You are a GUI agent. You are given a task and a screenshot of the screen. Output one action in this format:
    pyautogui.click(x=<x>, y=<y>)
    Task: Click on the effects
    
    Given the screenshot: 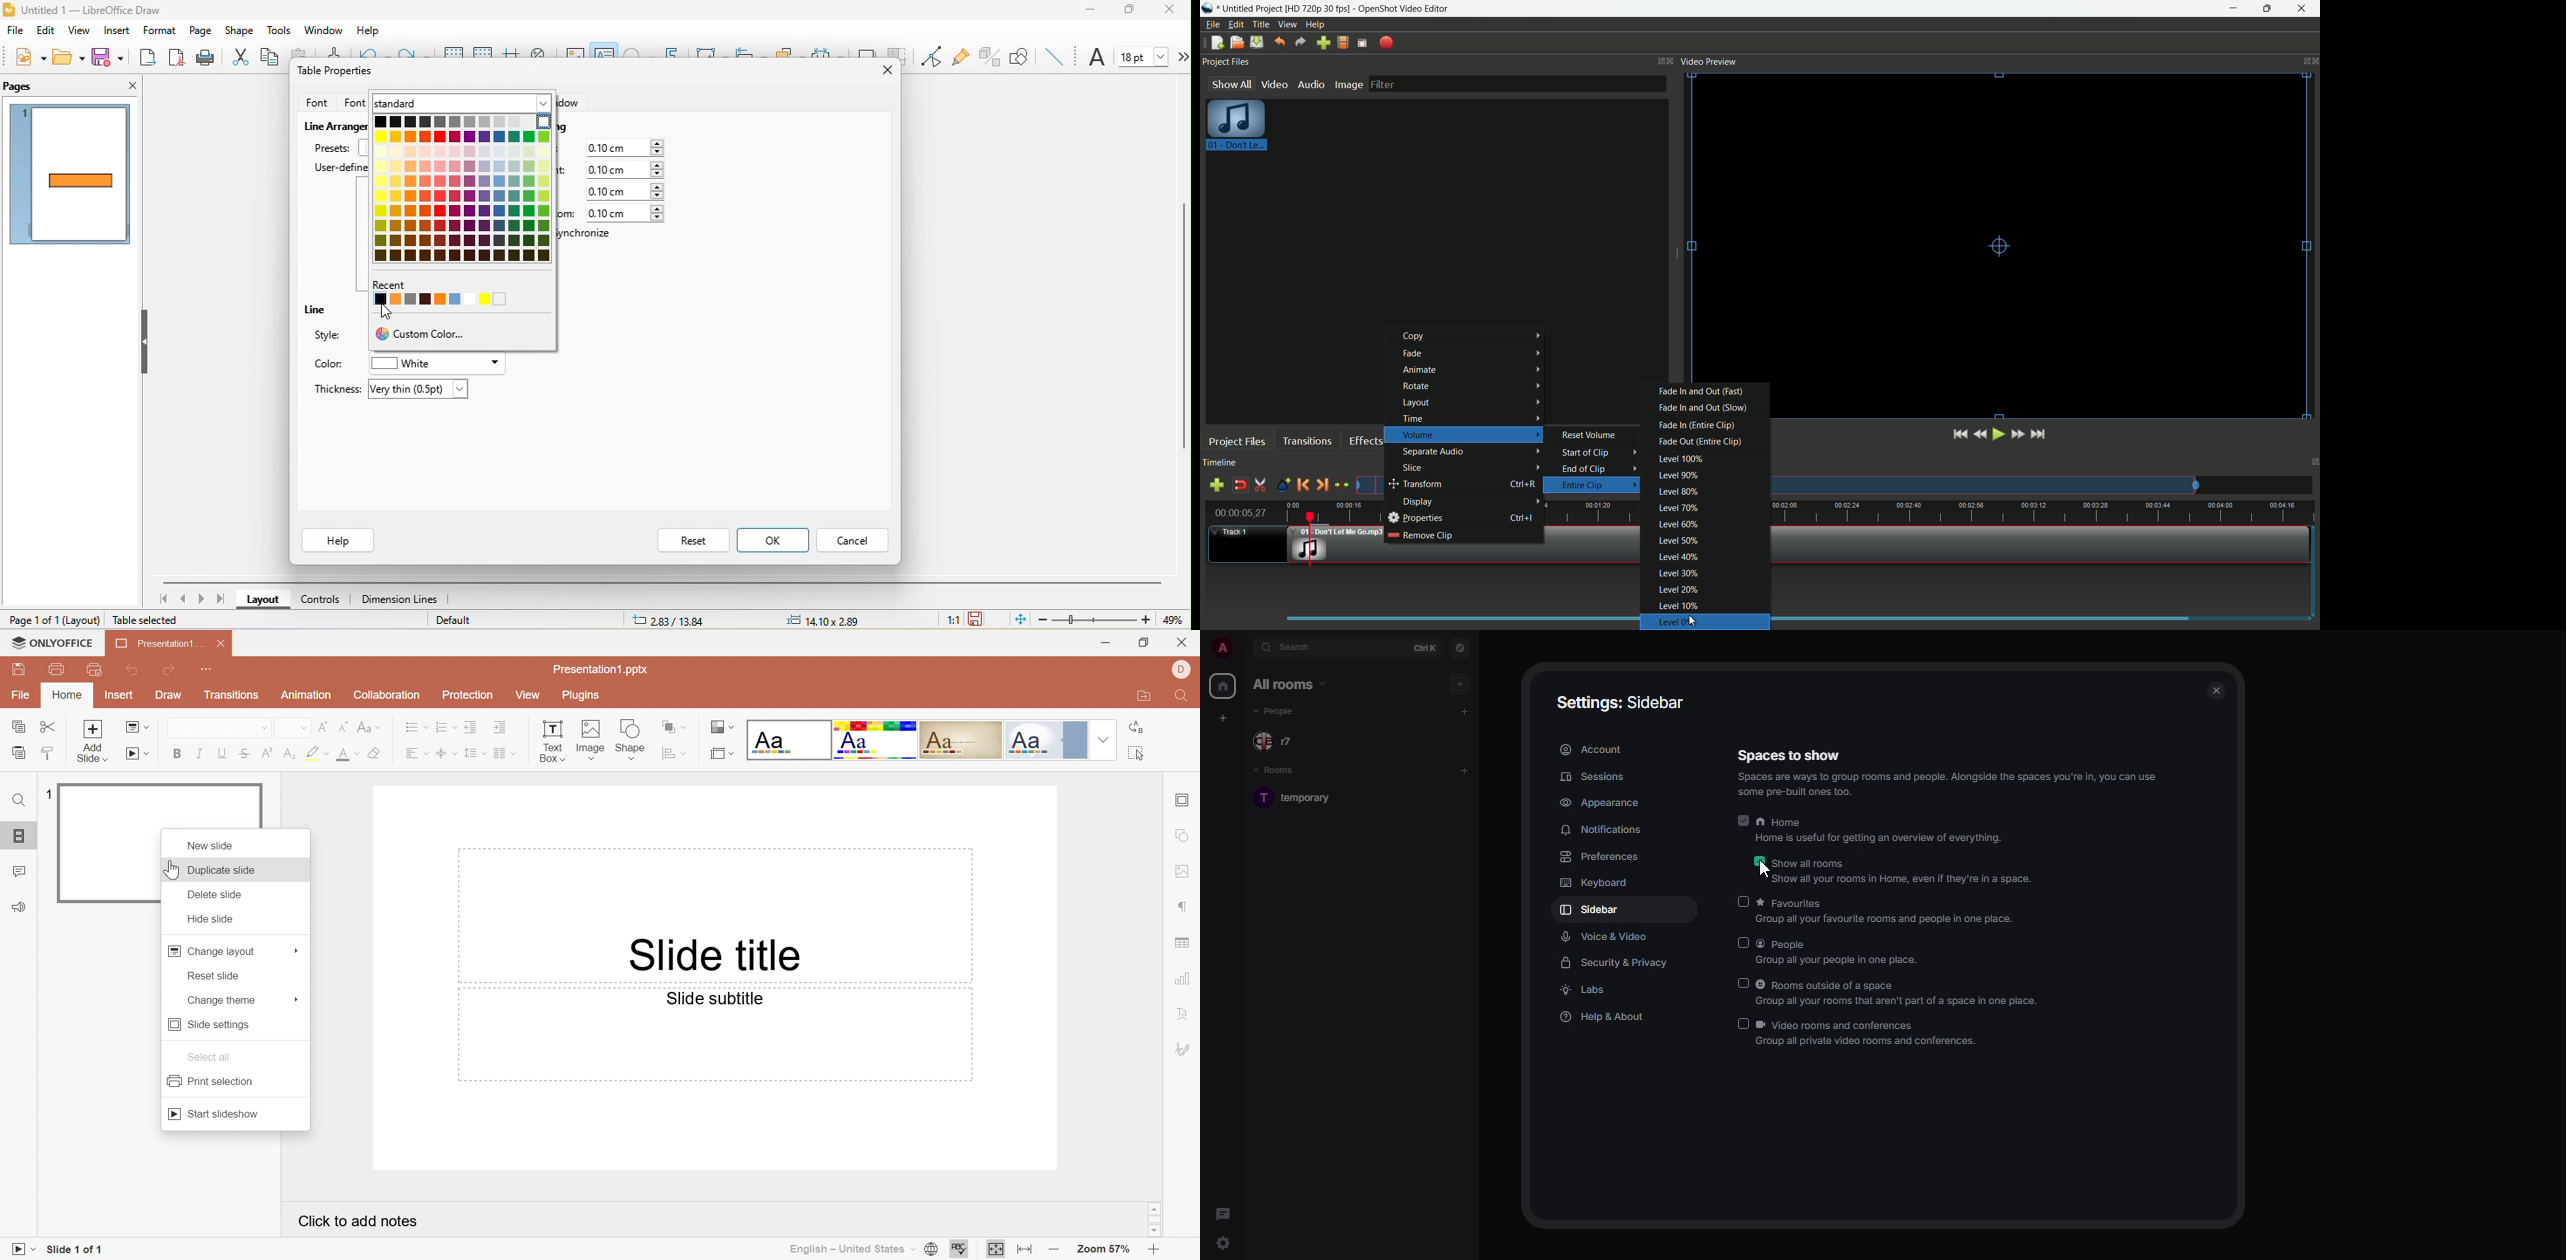 What is the action you would take?
    pyautogui.click(x=1367, y=441)
    